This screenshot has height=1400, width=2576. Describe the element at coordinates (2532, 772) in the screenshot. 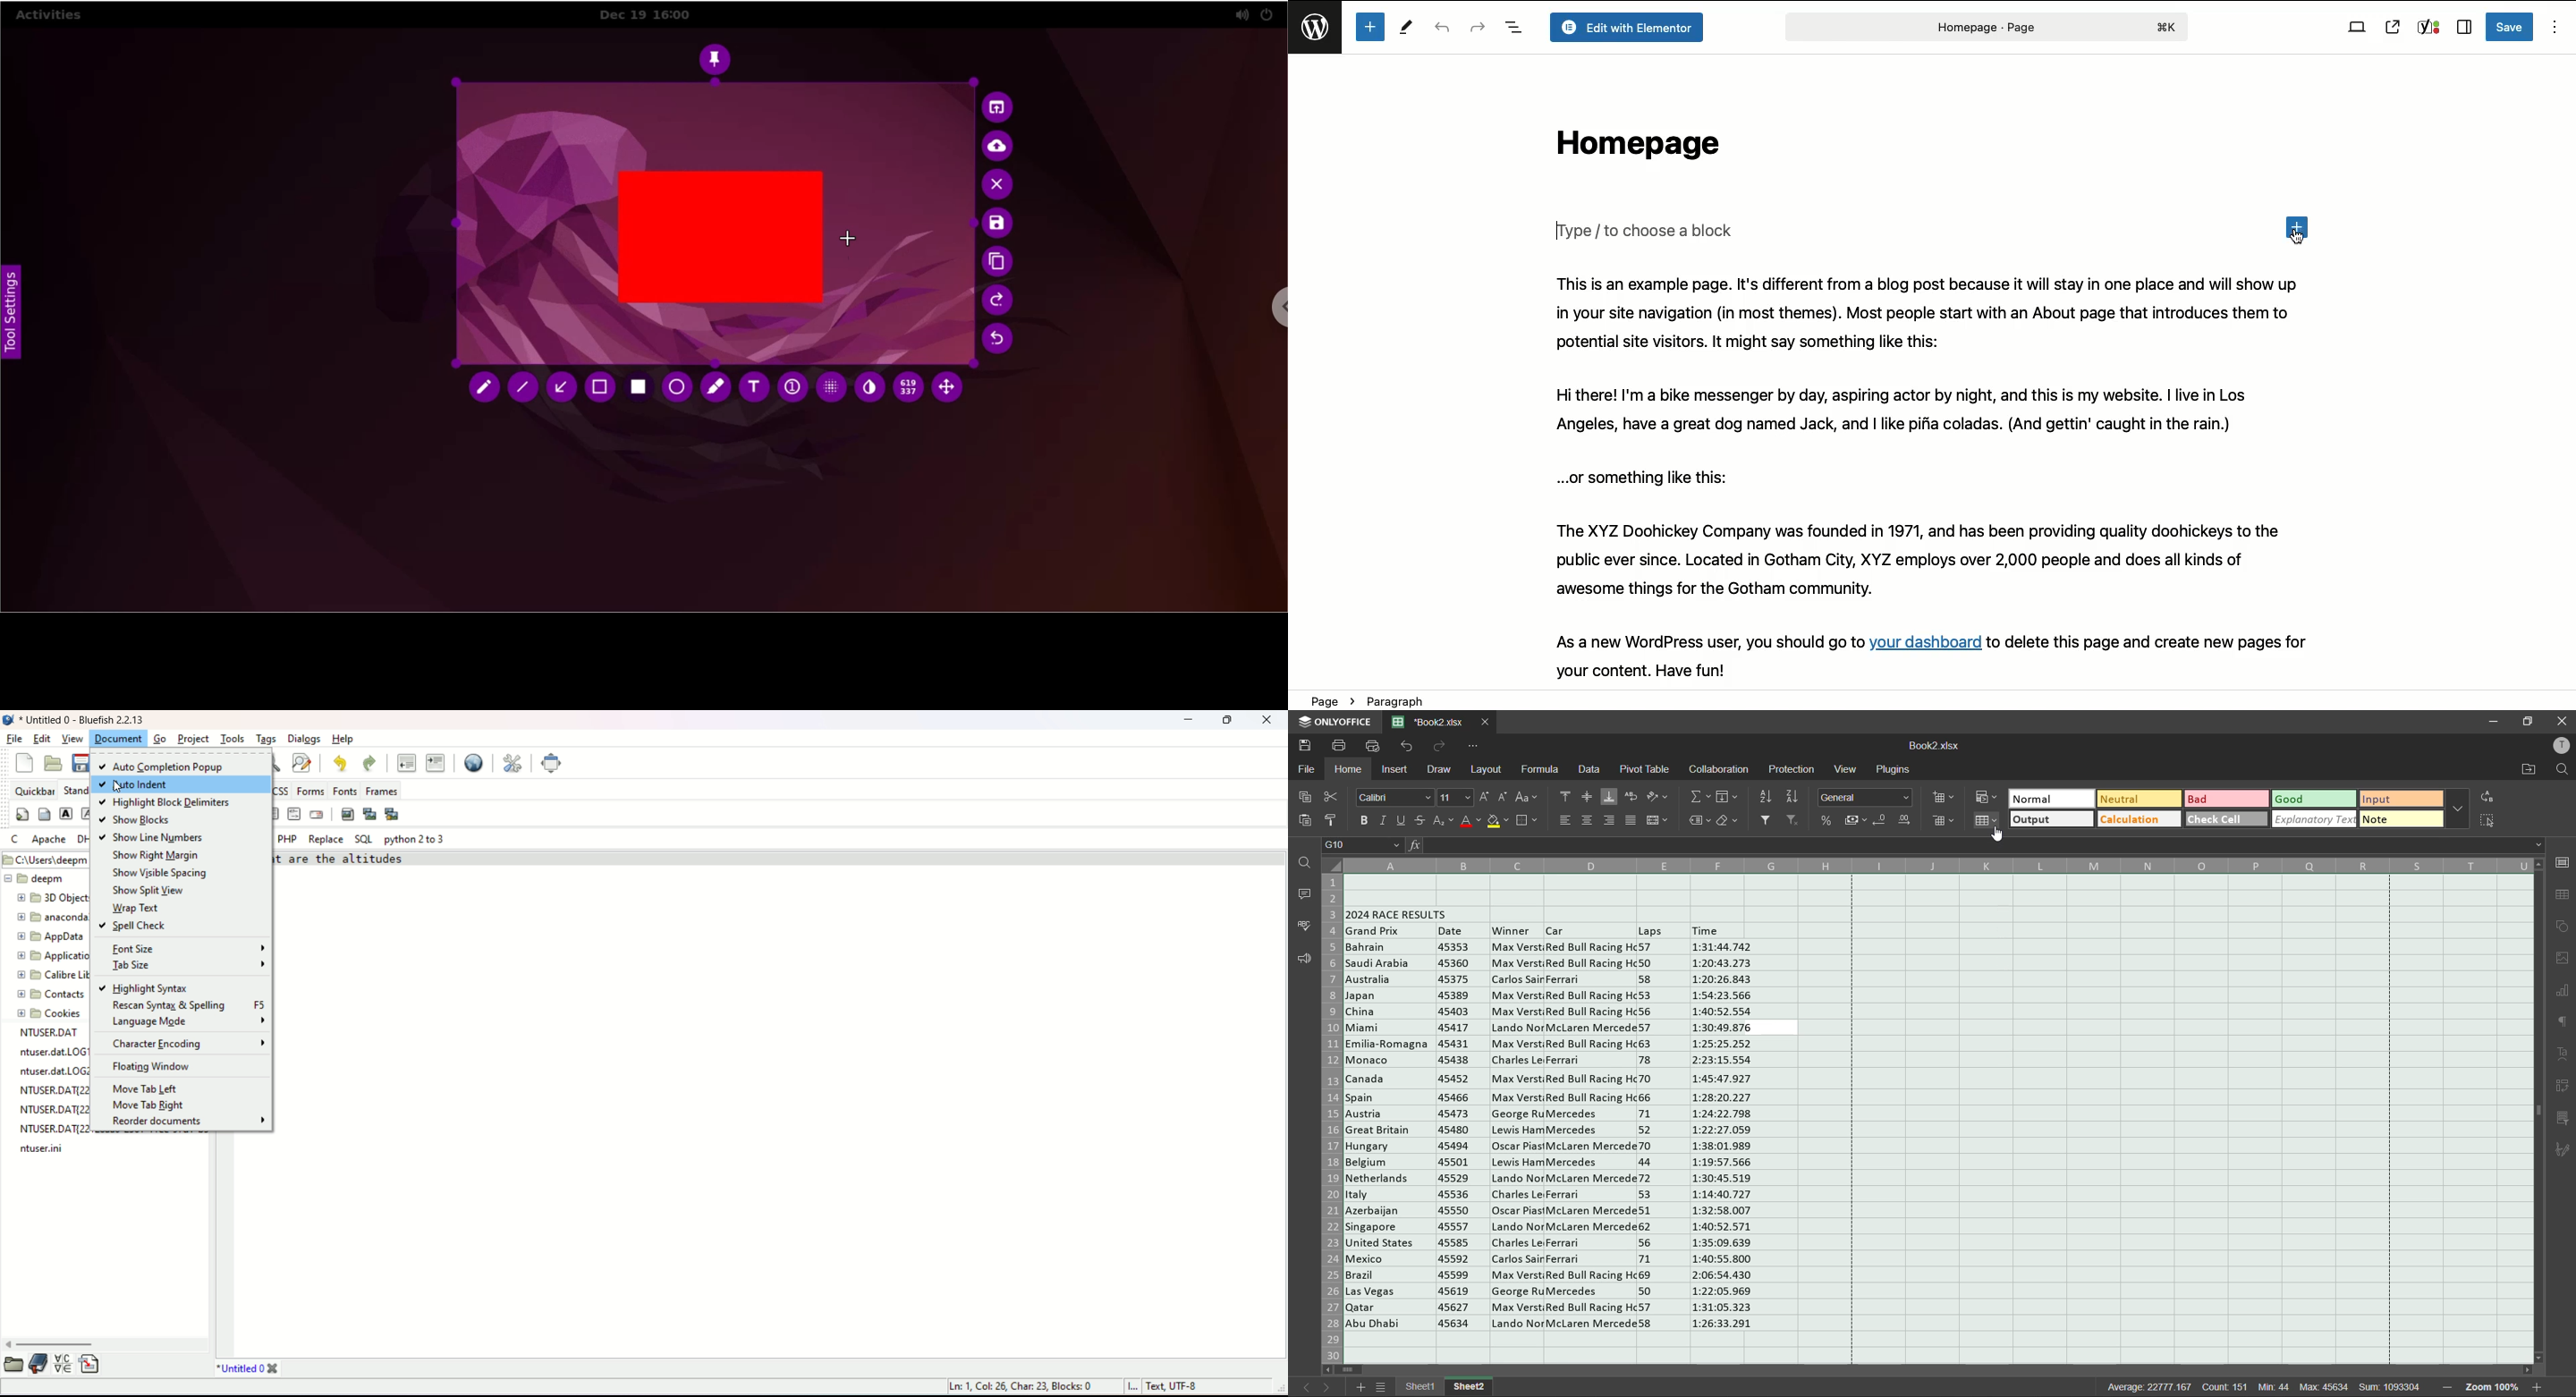

I see `open location` at that location.